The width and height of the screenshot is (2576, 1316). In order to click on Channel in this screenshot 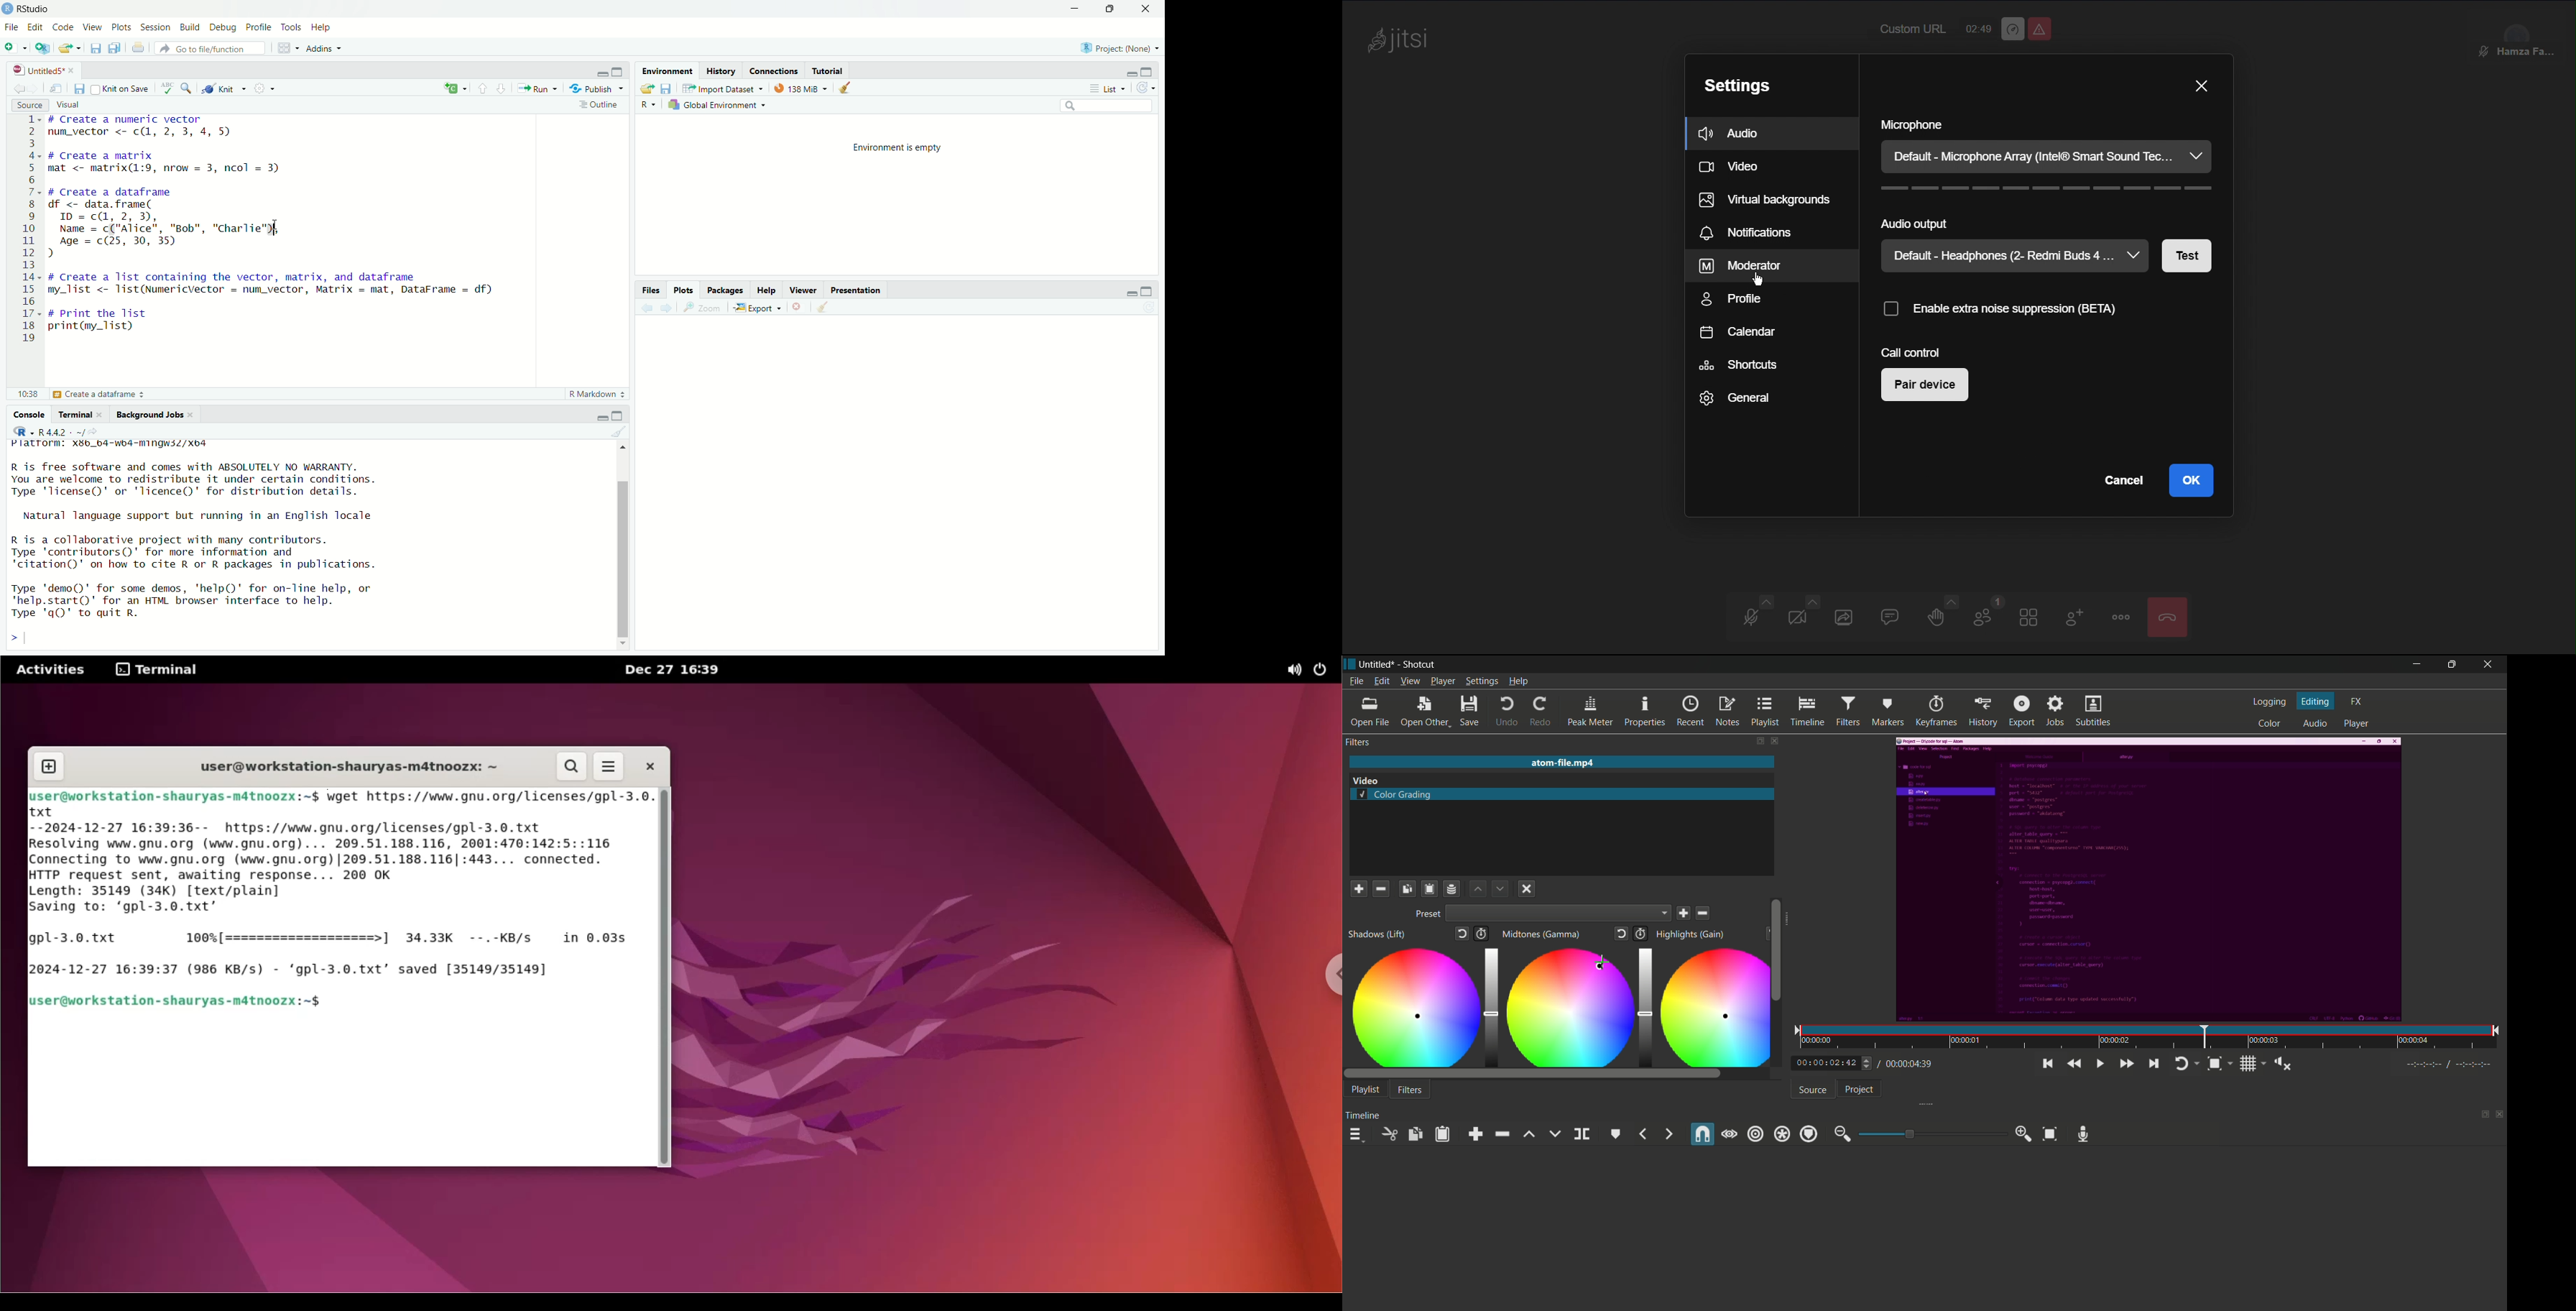, I will do `click(1452, 889)`.